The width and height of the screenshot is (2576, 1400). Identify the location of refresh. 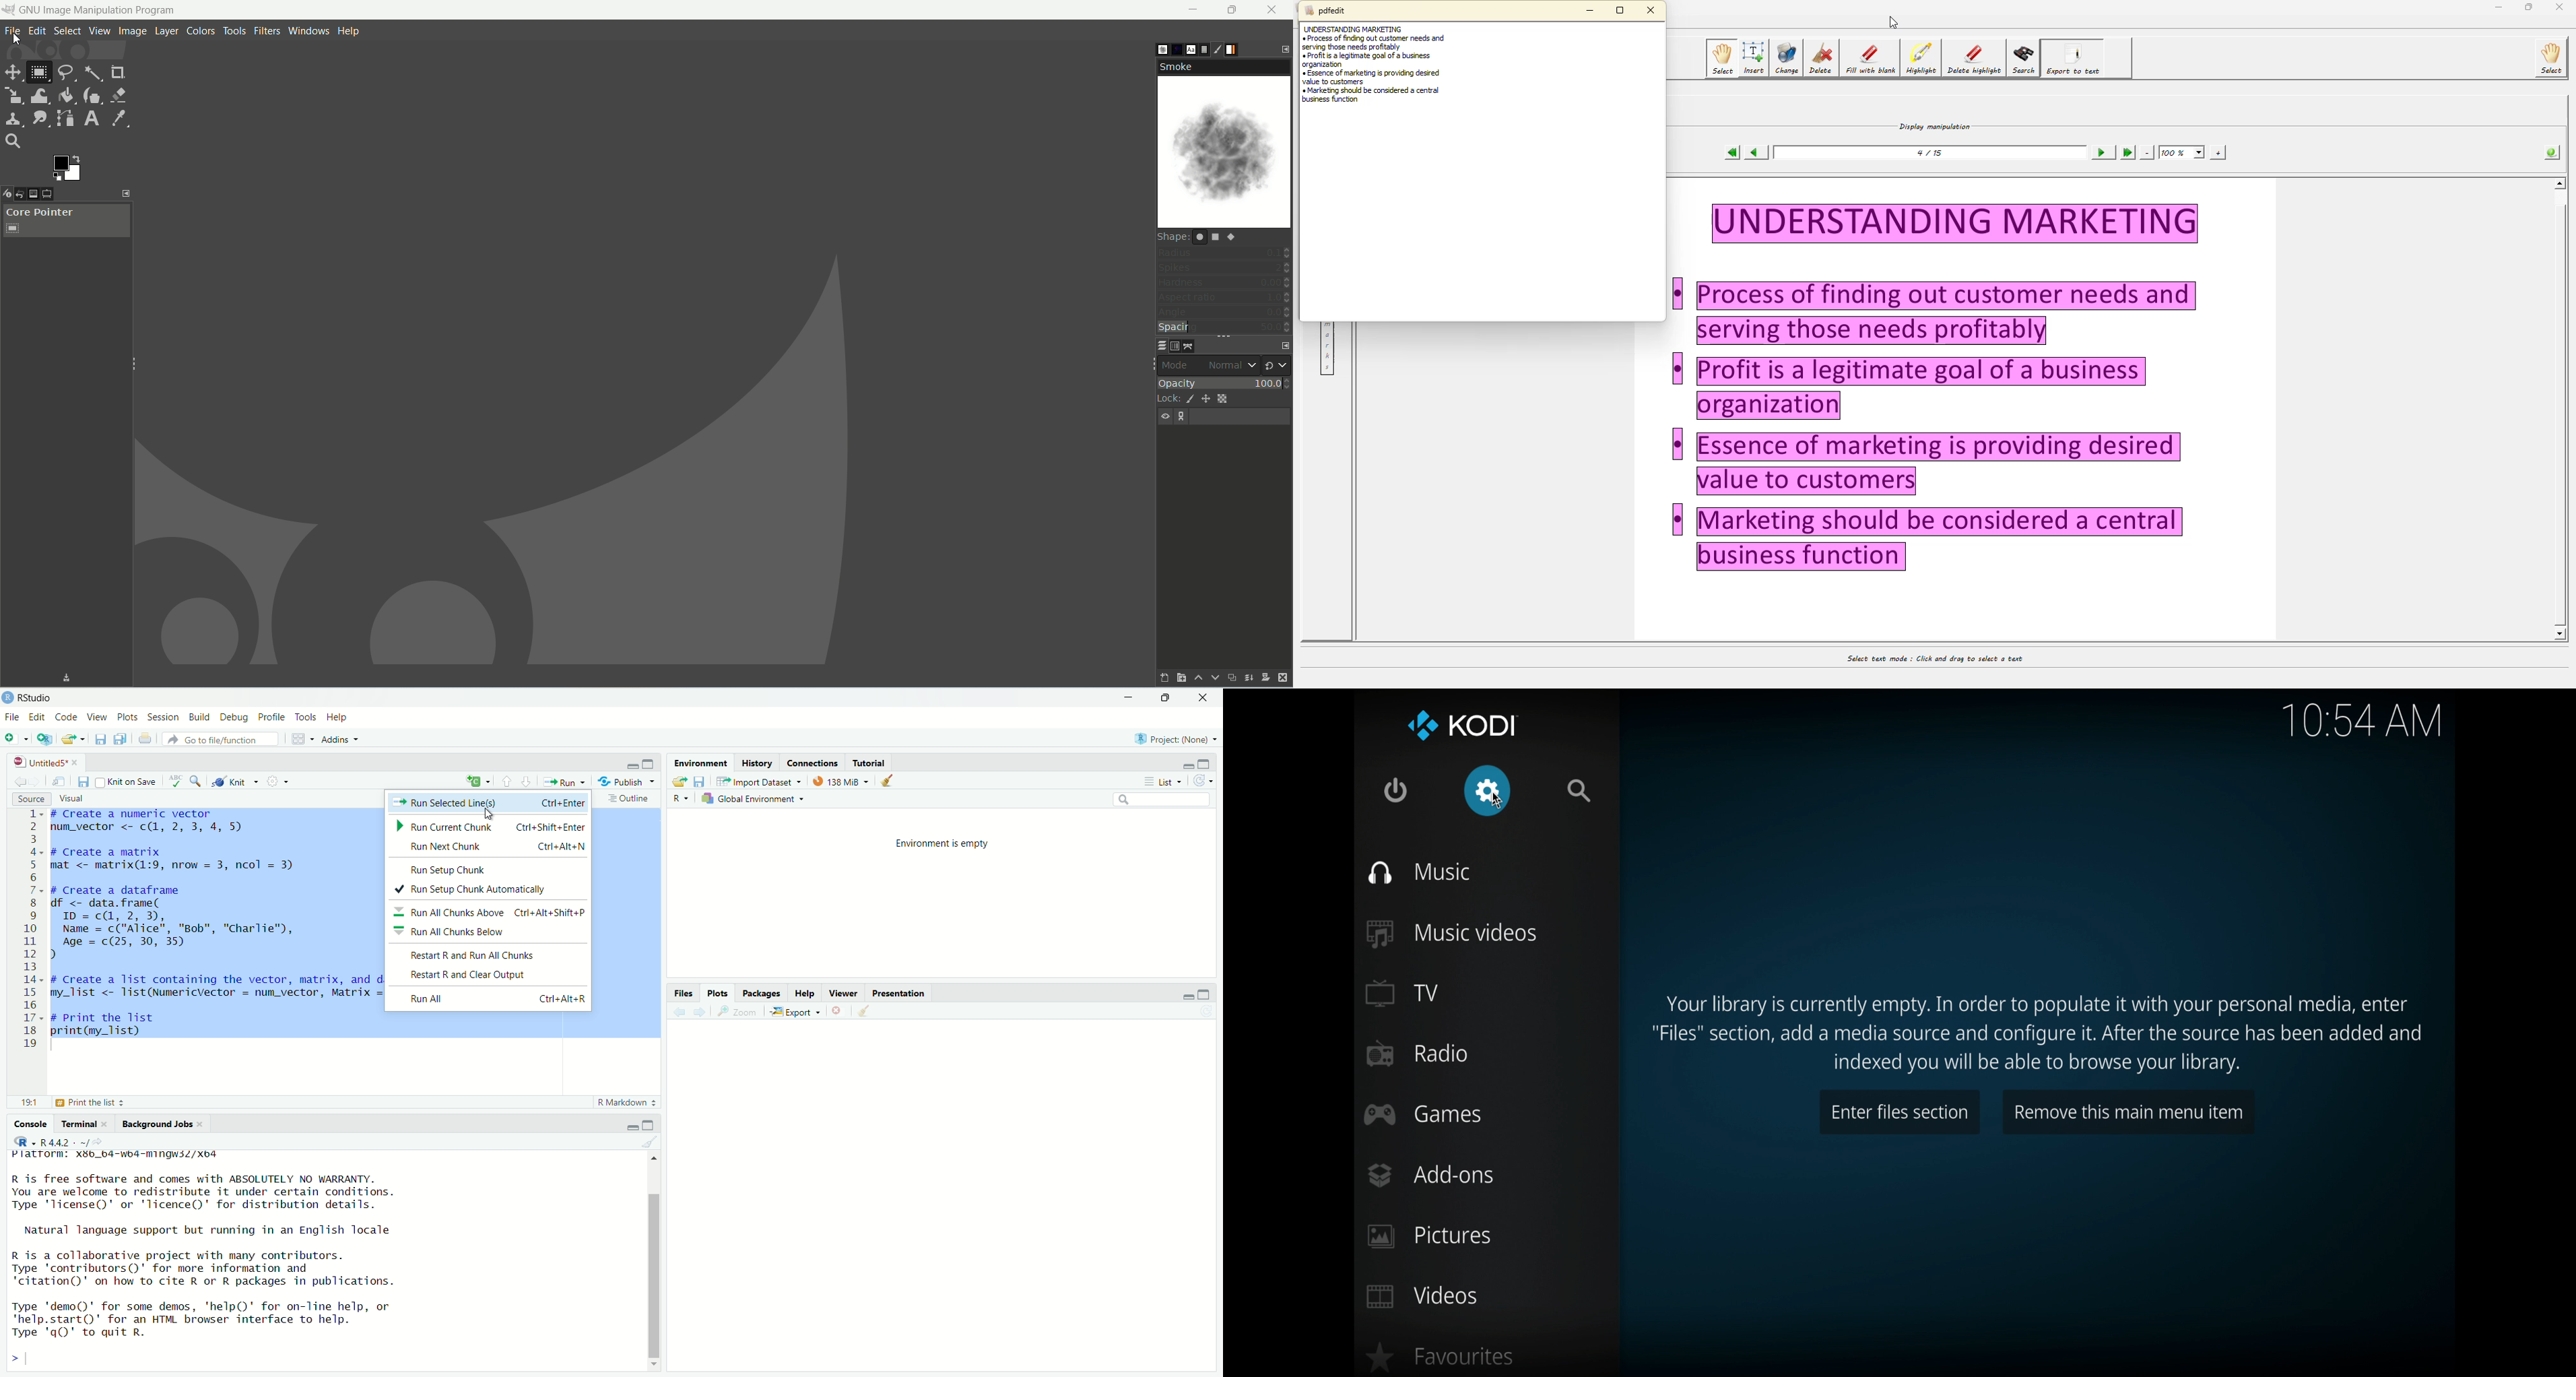
(1204, 780).